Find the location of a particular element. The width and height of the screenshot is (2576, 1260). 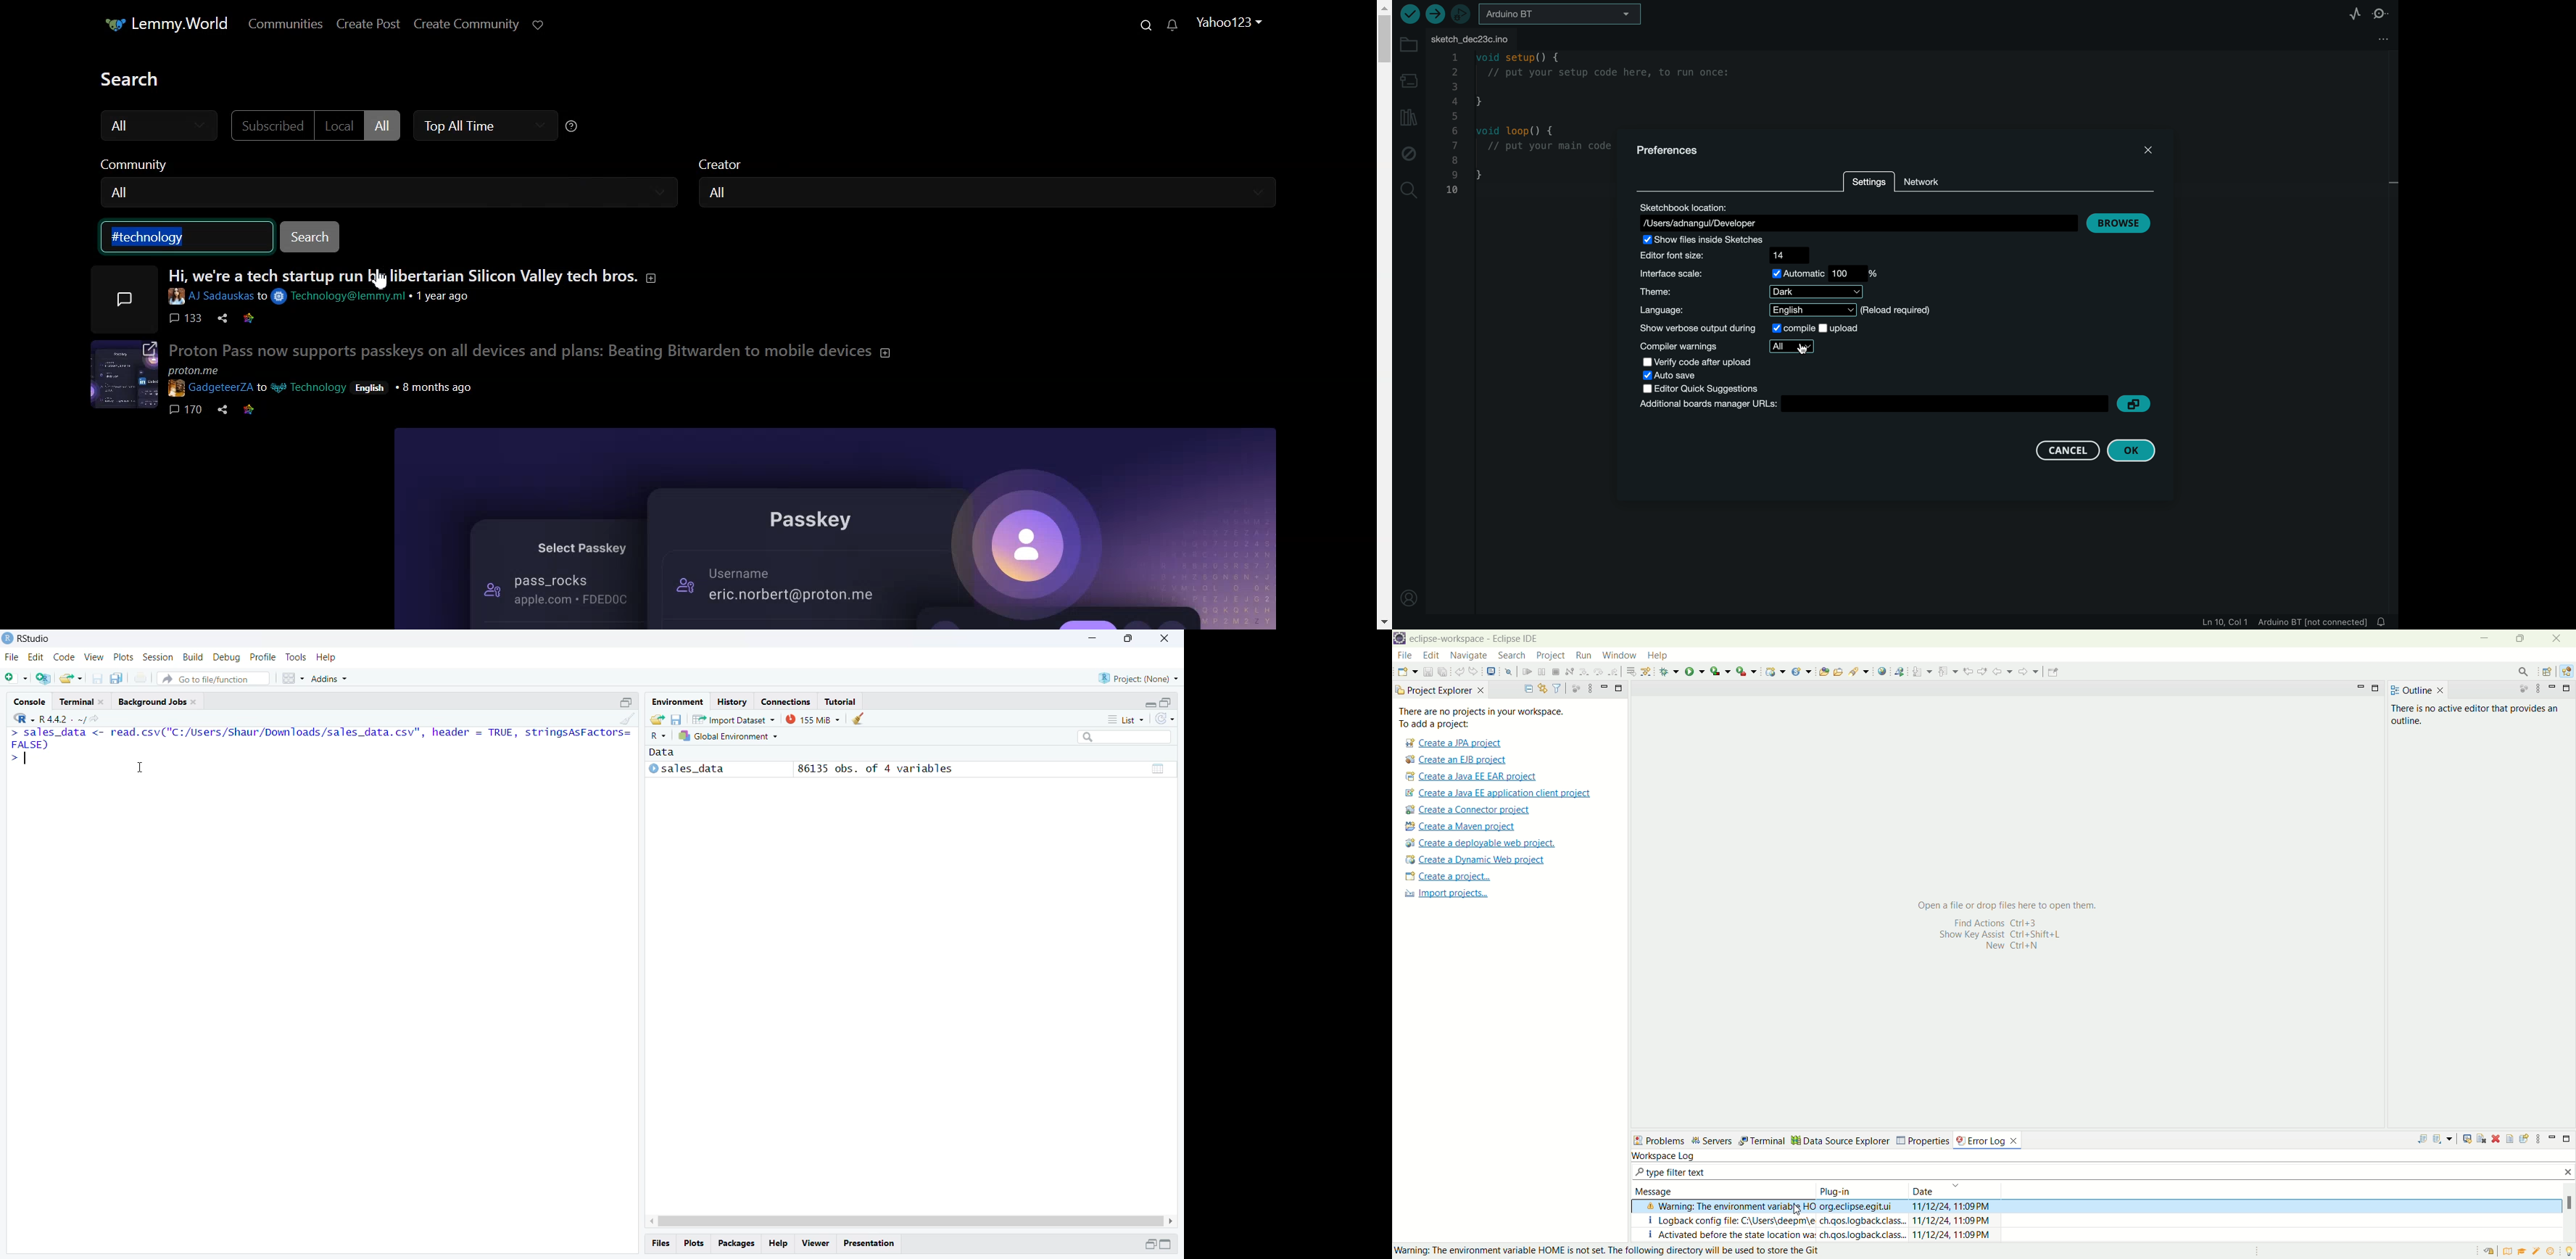

network is located at coordinates (1926, 182).